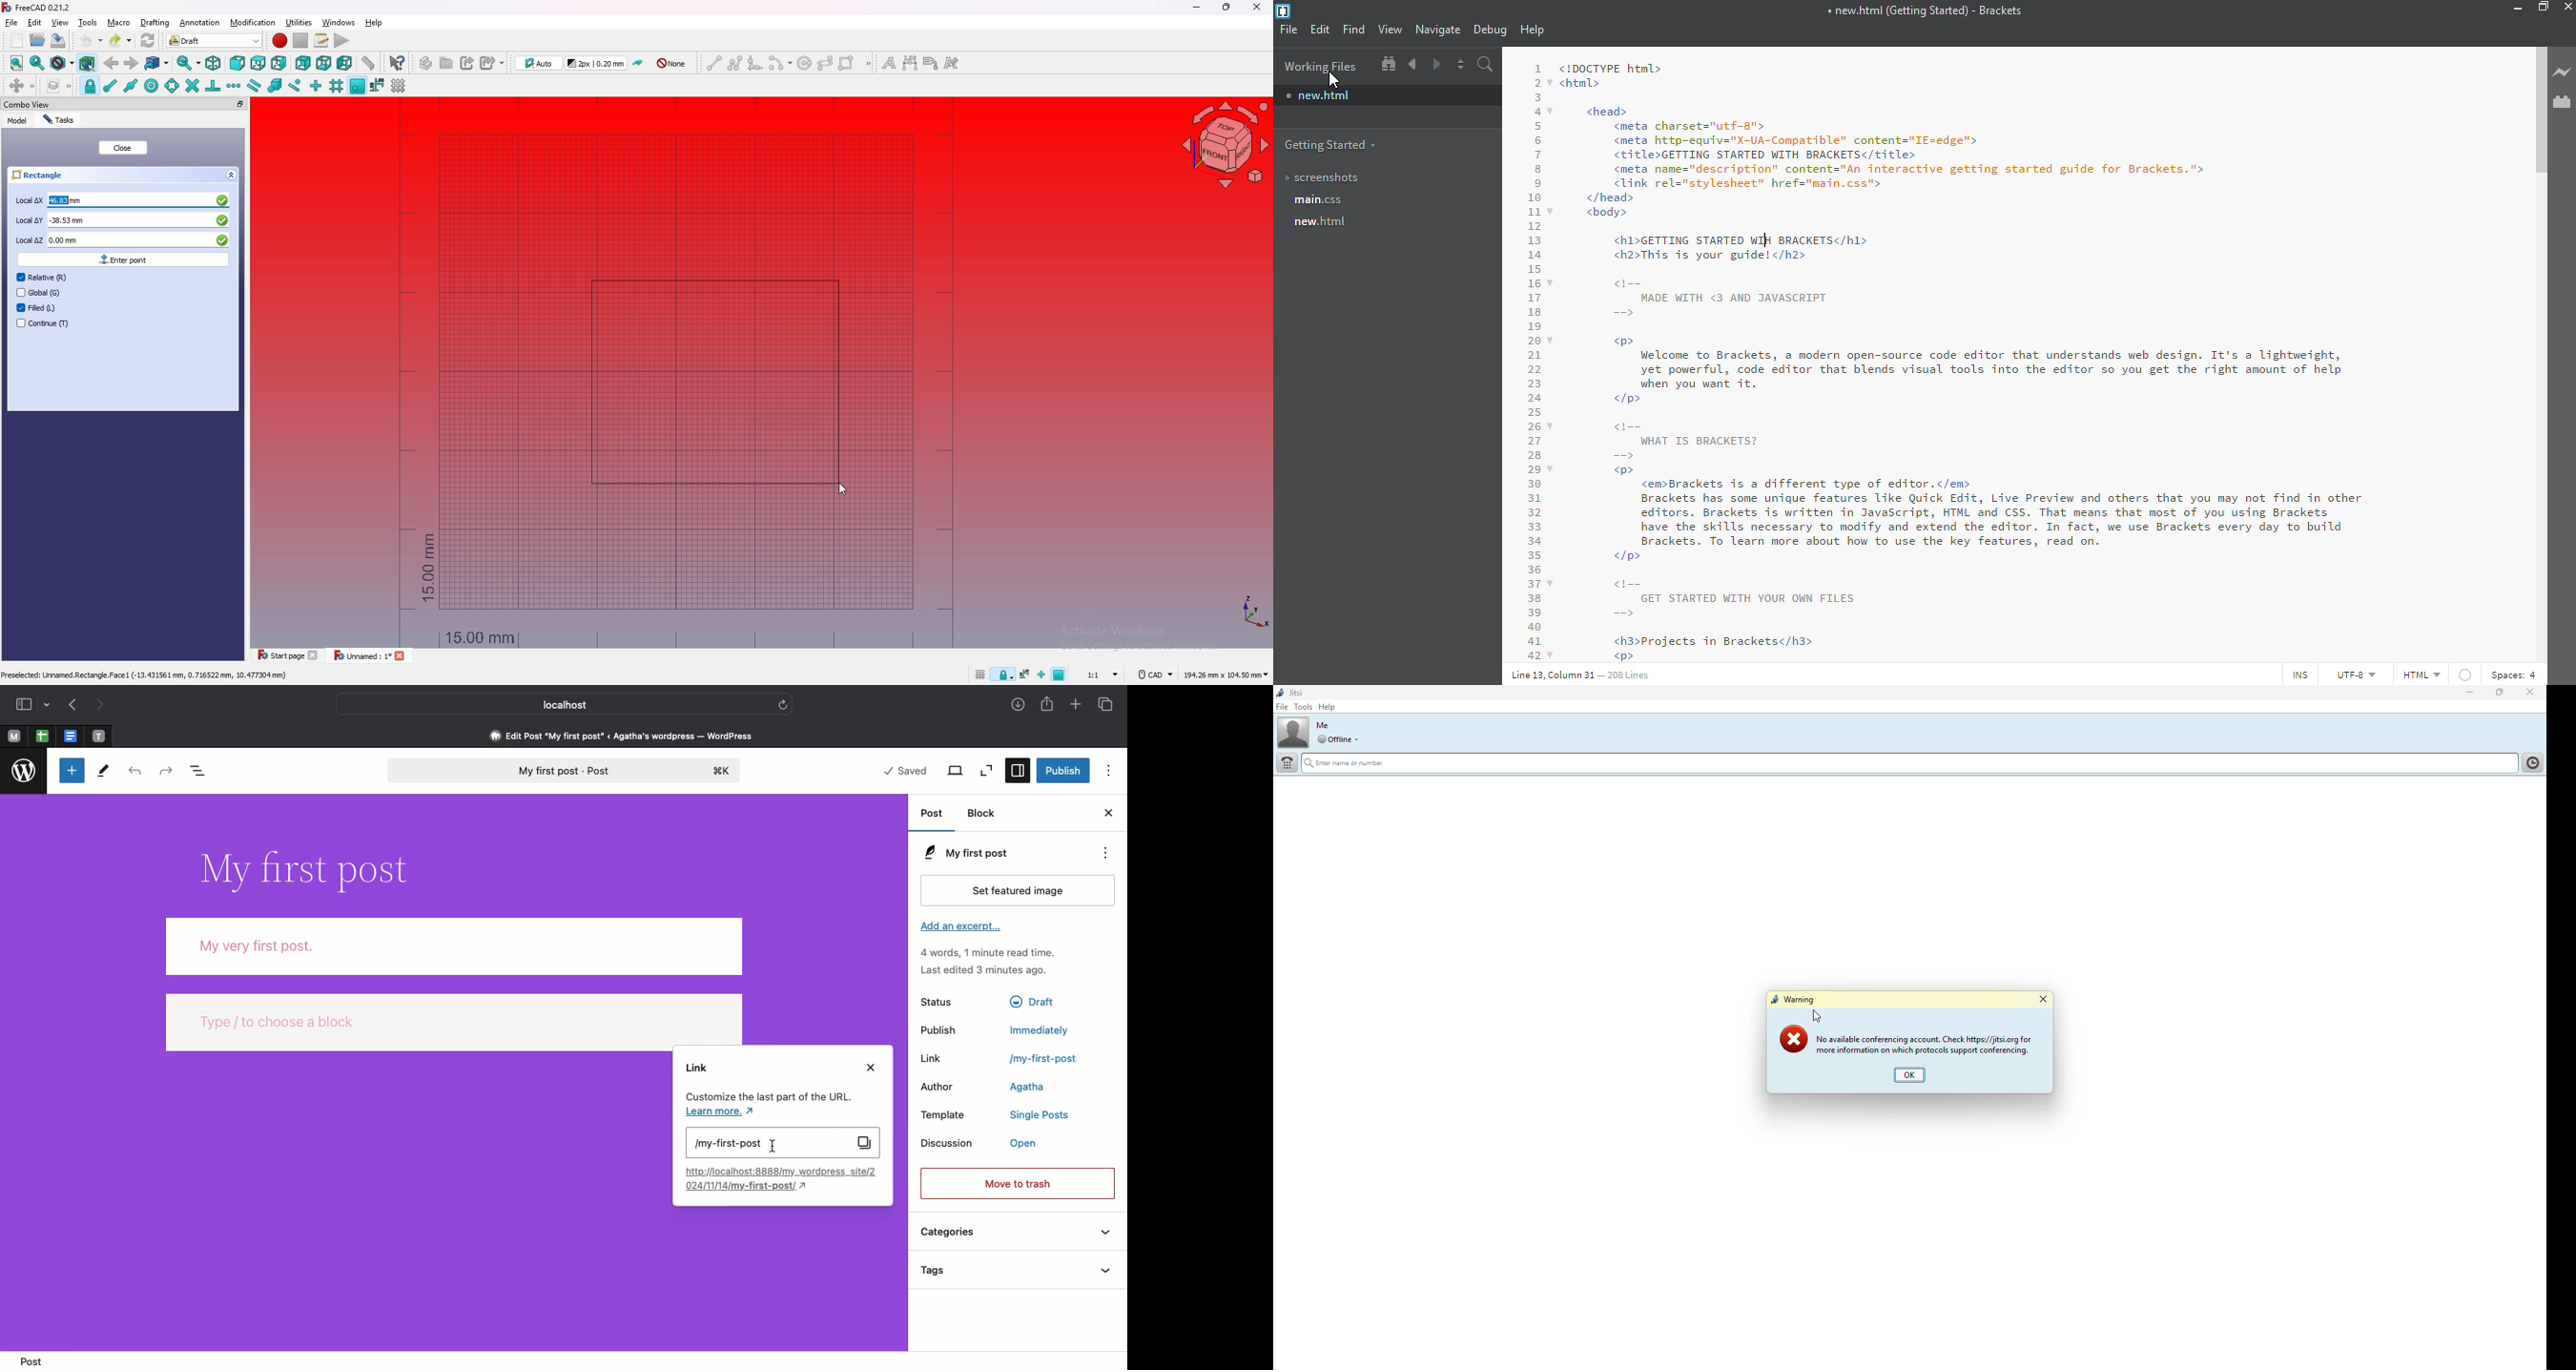  I want to click on axis, so click(1253, 611).